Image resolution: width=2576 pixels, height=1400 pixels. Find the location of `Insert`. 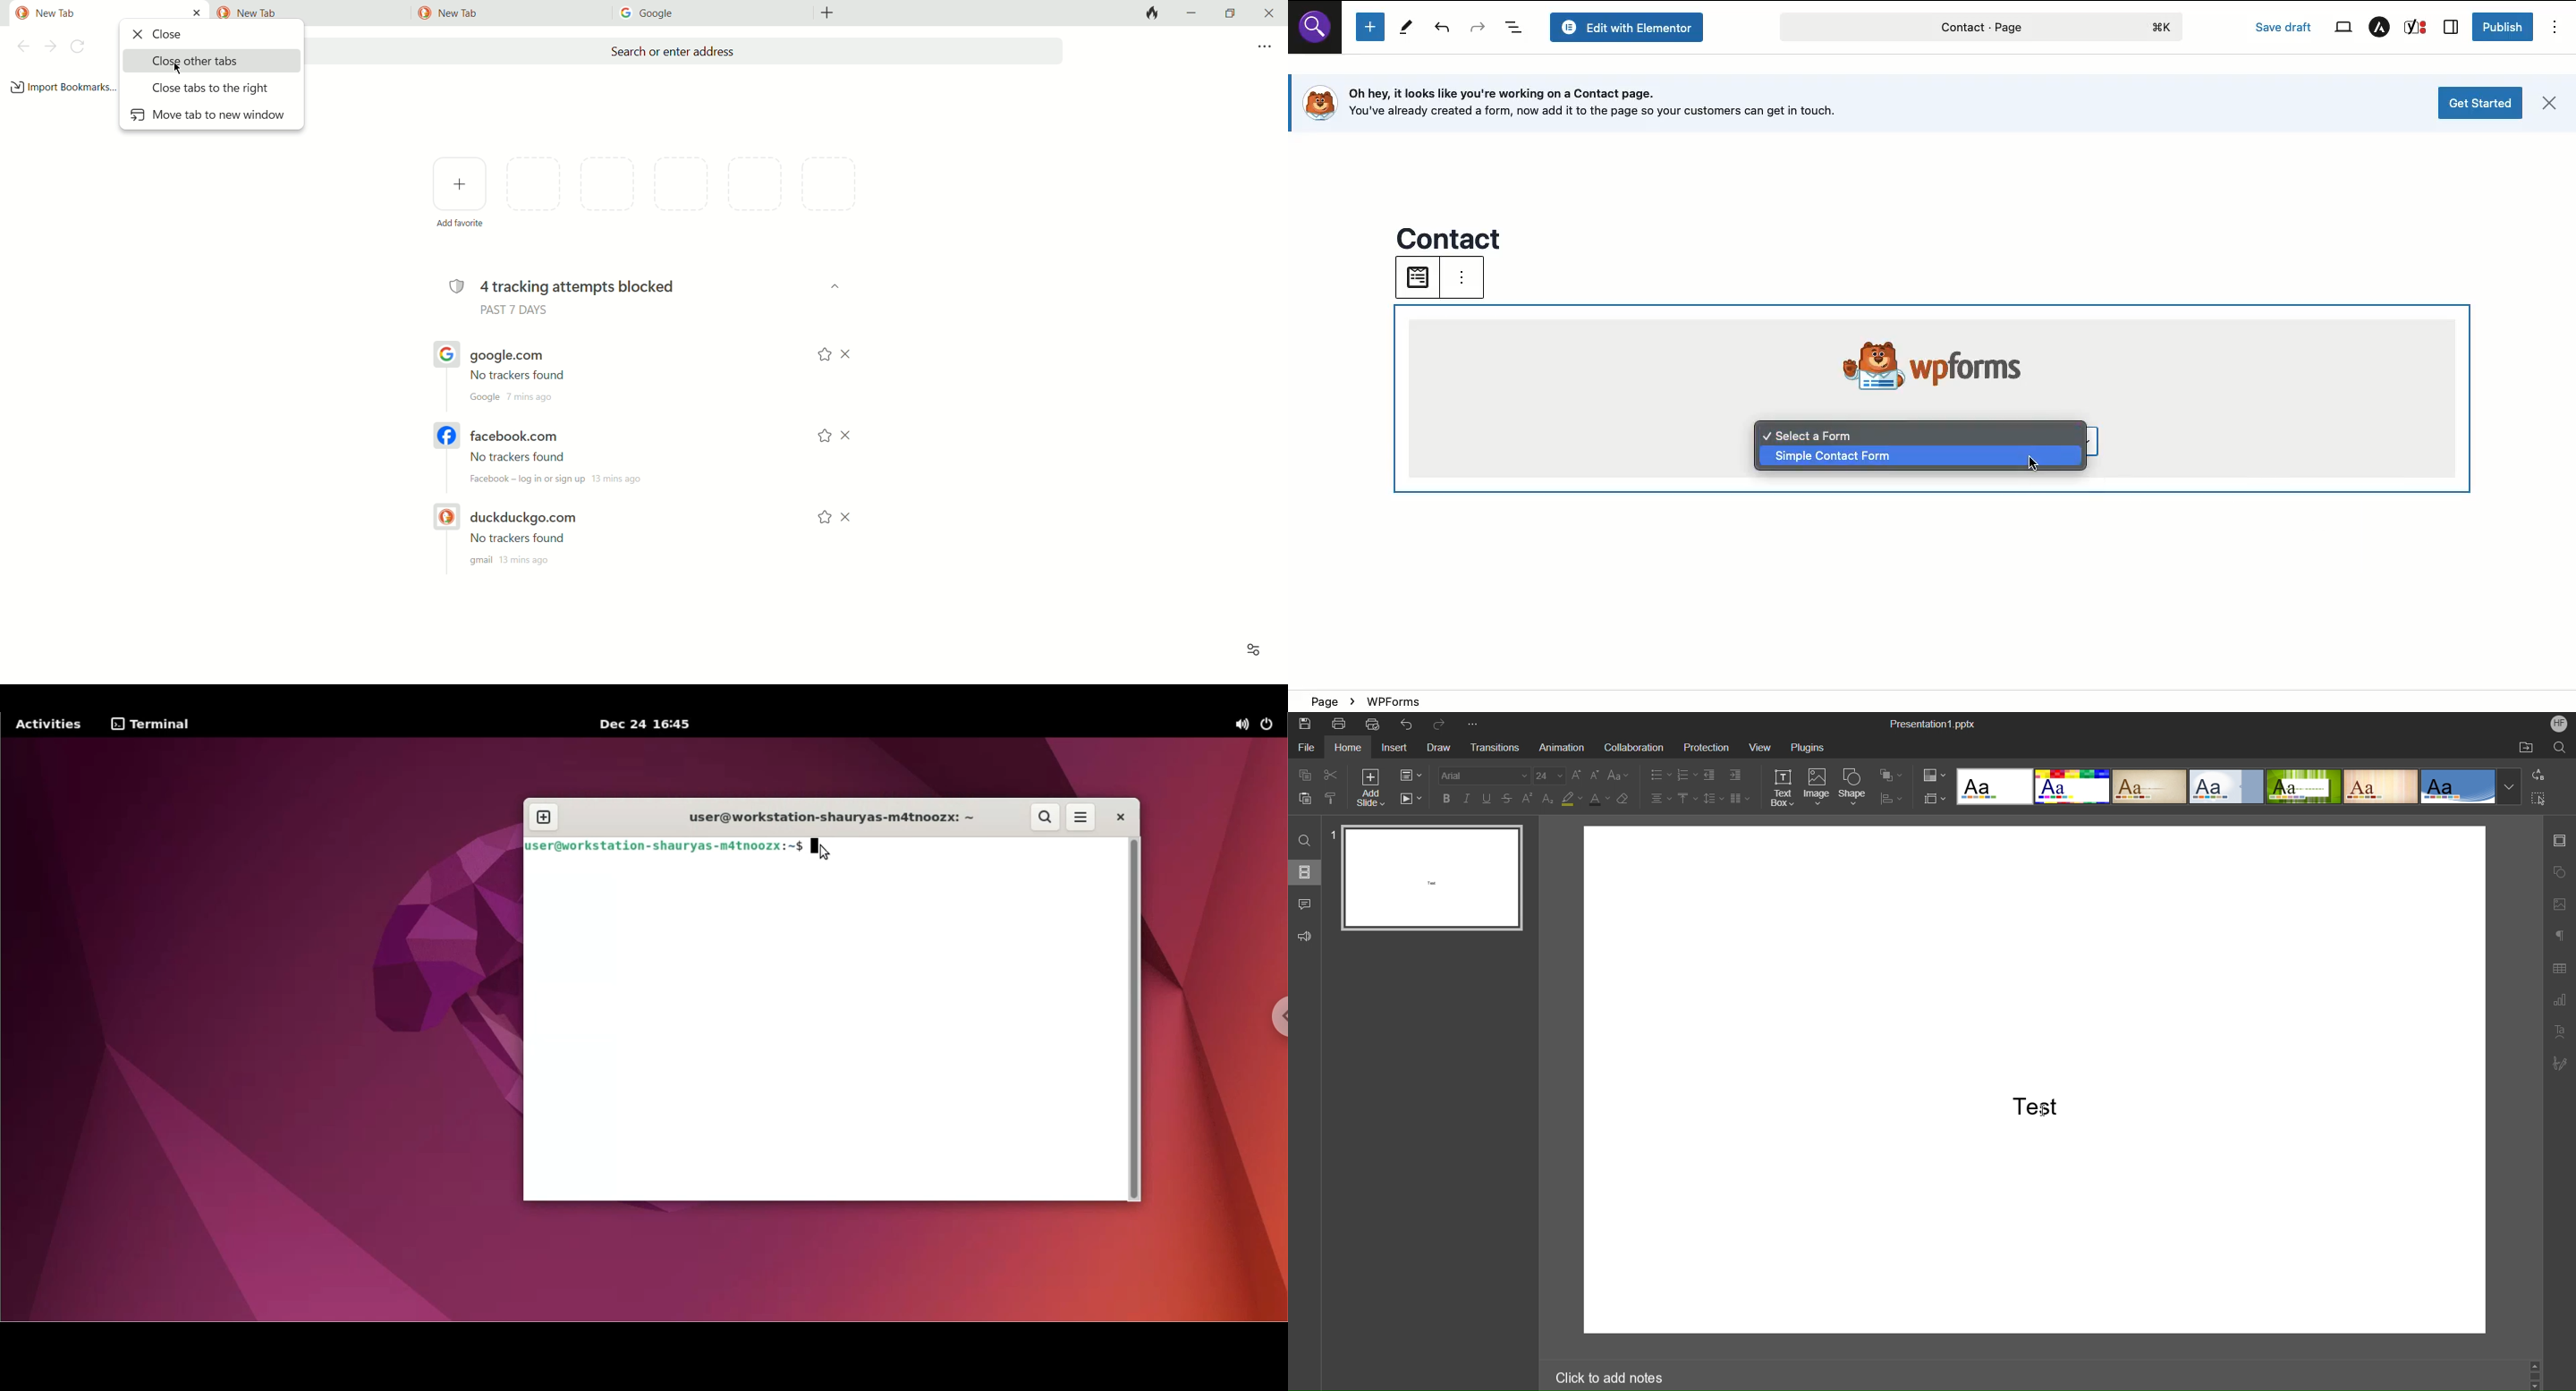

Insert is located at coordinates (1398, 748).